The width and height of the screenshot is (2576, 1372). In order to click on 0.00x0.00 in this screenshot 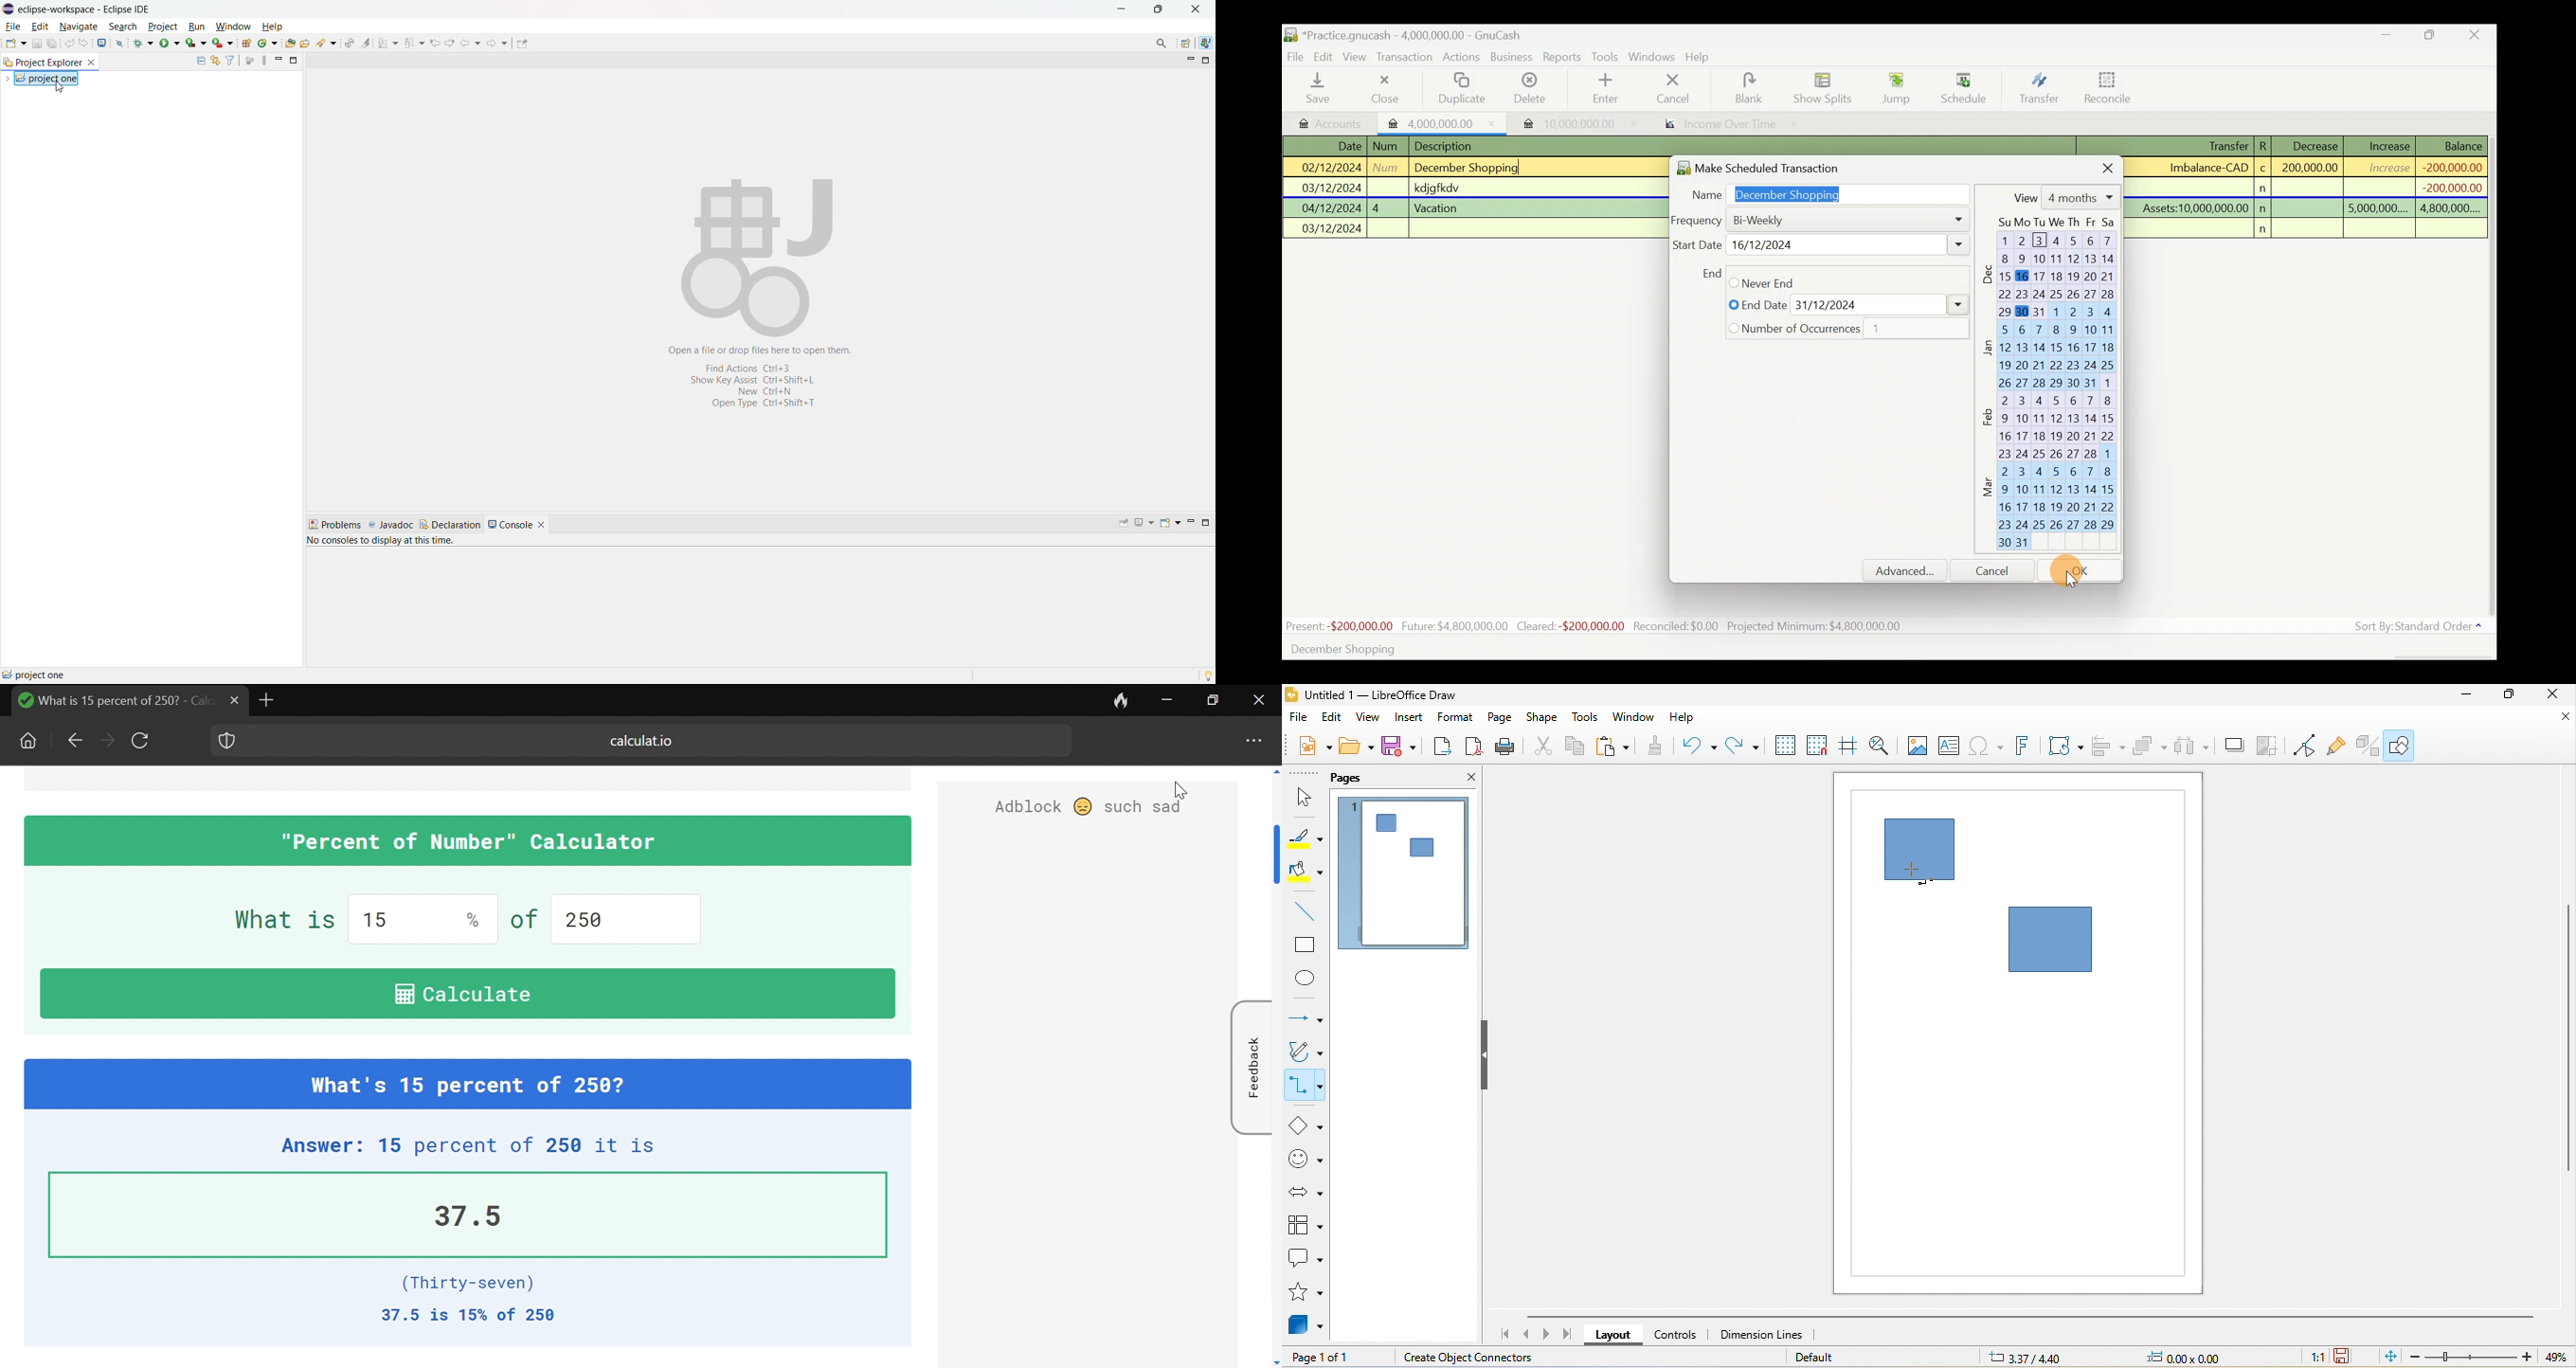, I will do `click(2189, 1359)`.